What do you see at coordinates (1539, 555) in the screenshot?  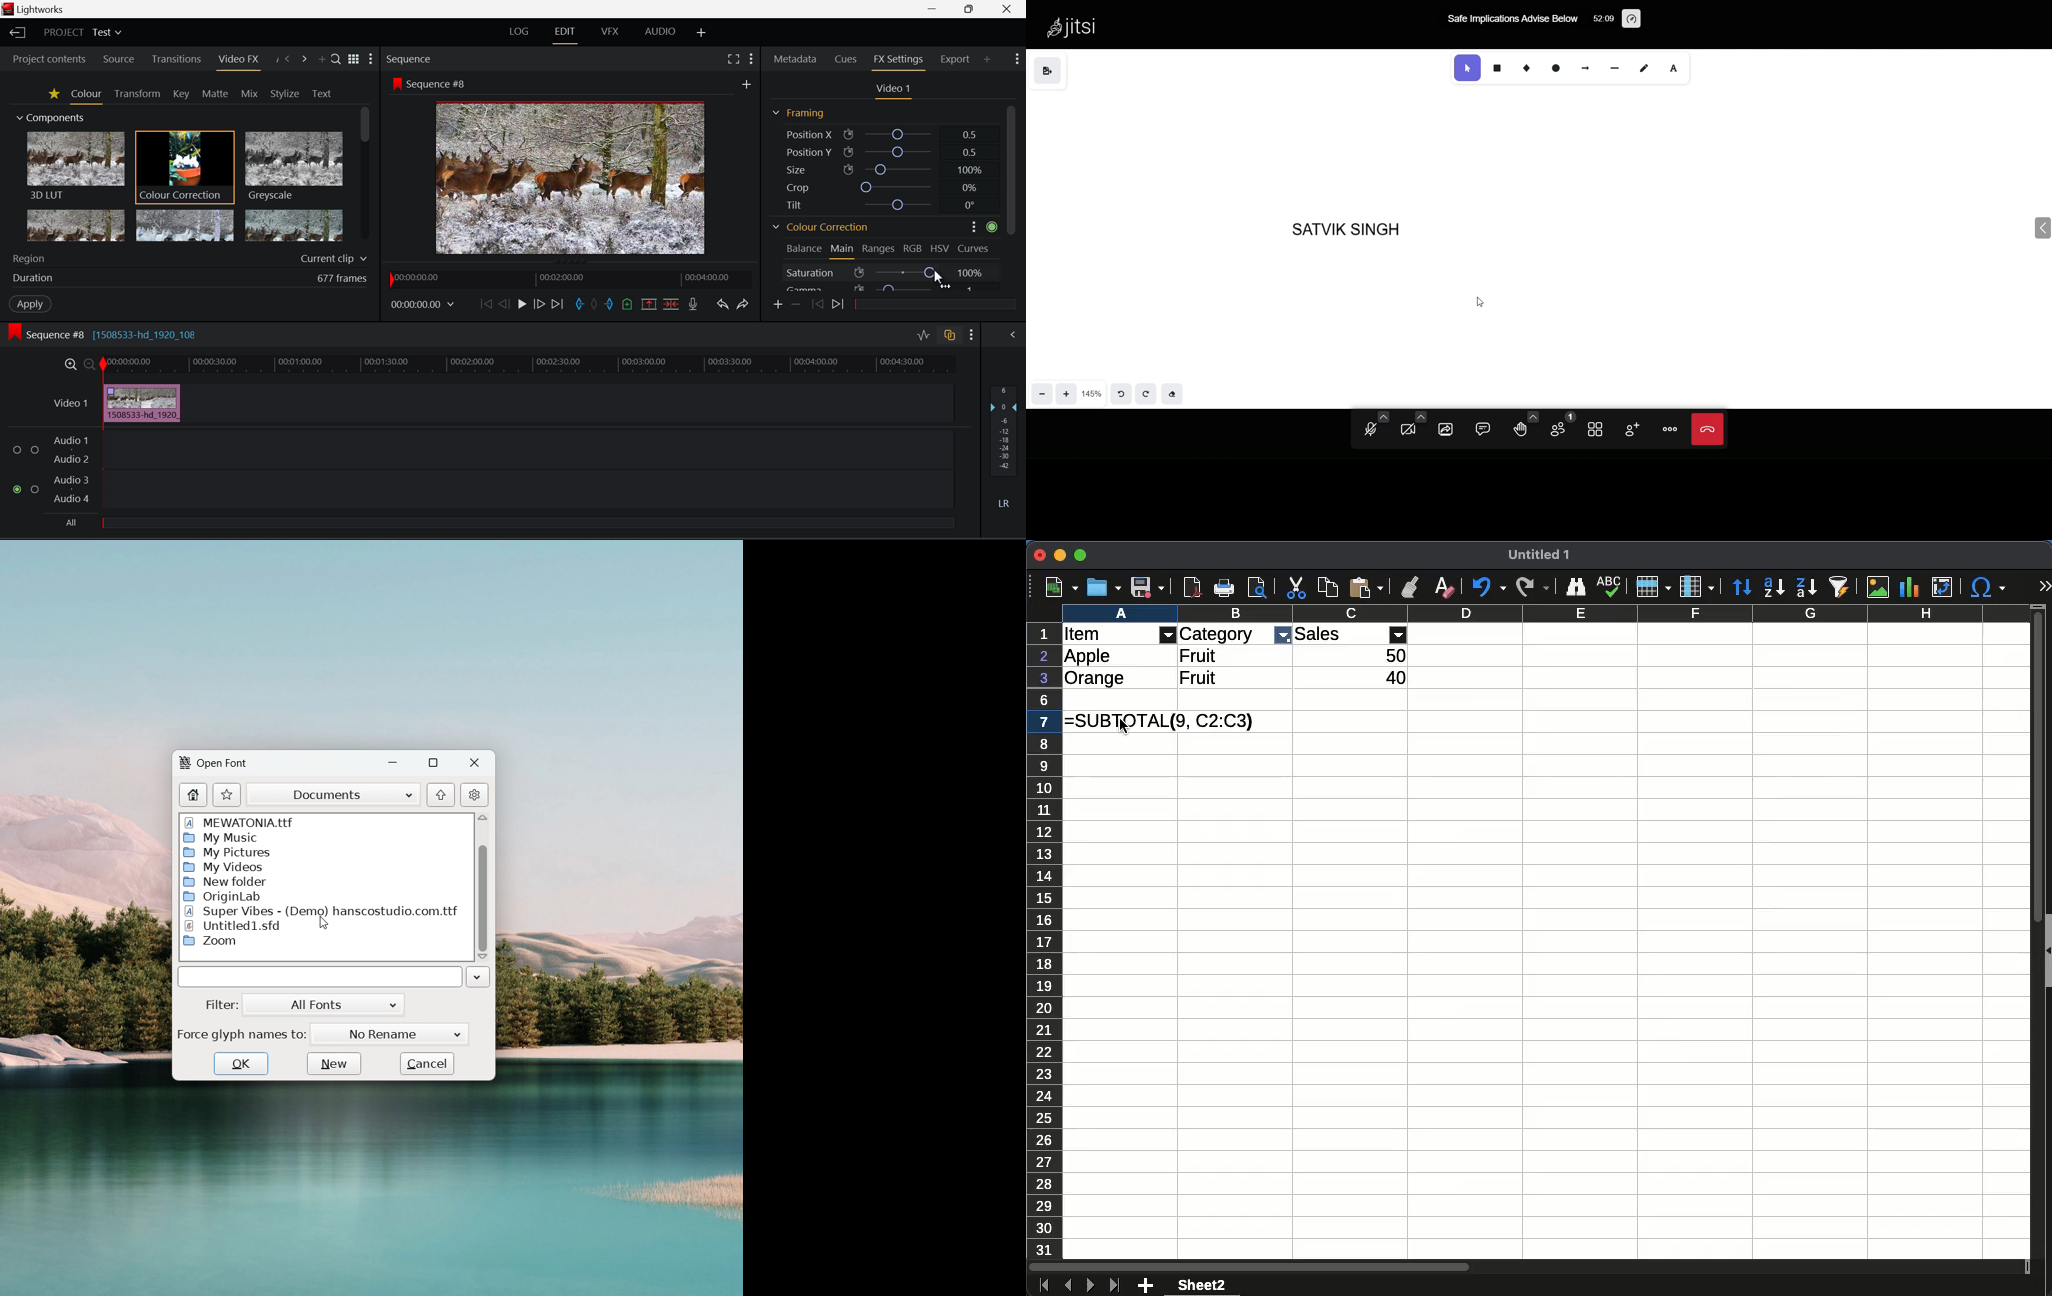 I see `Untitled 1 - name` at bounding box center [1539, 555].